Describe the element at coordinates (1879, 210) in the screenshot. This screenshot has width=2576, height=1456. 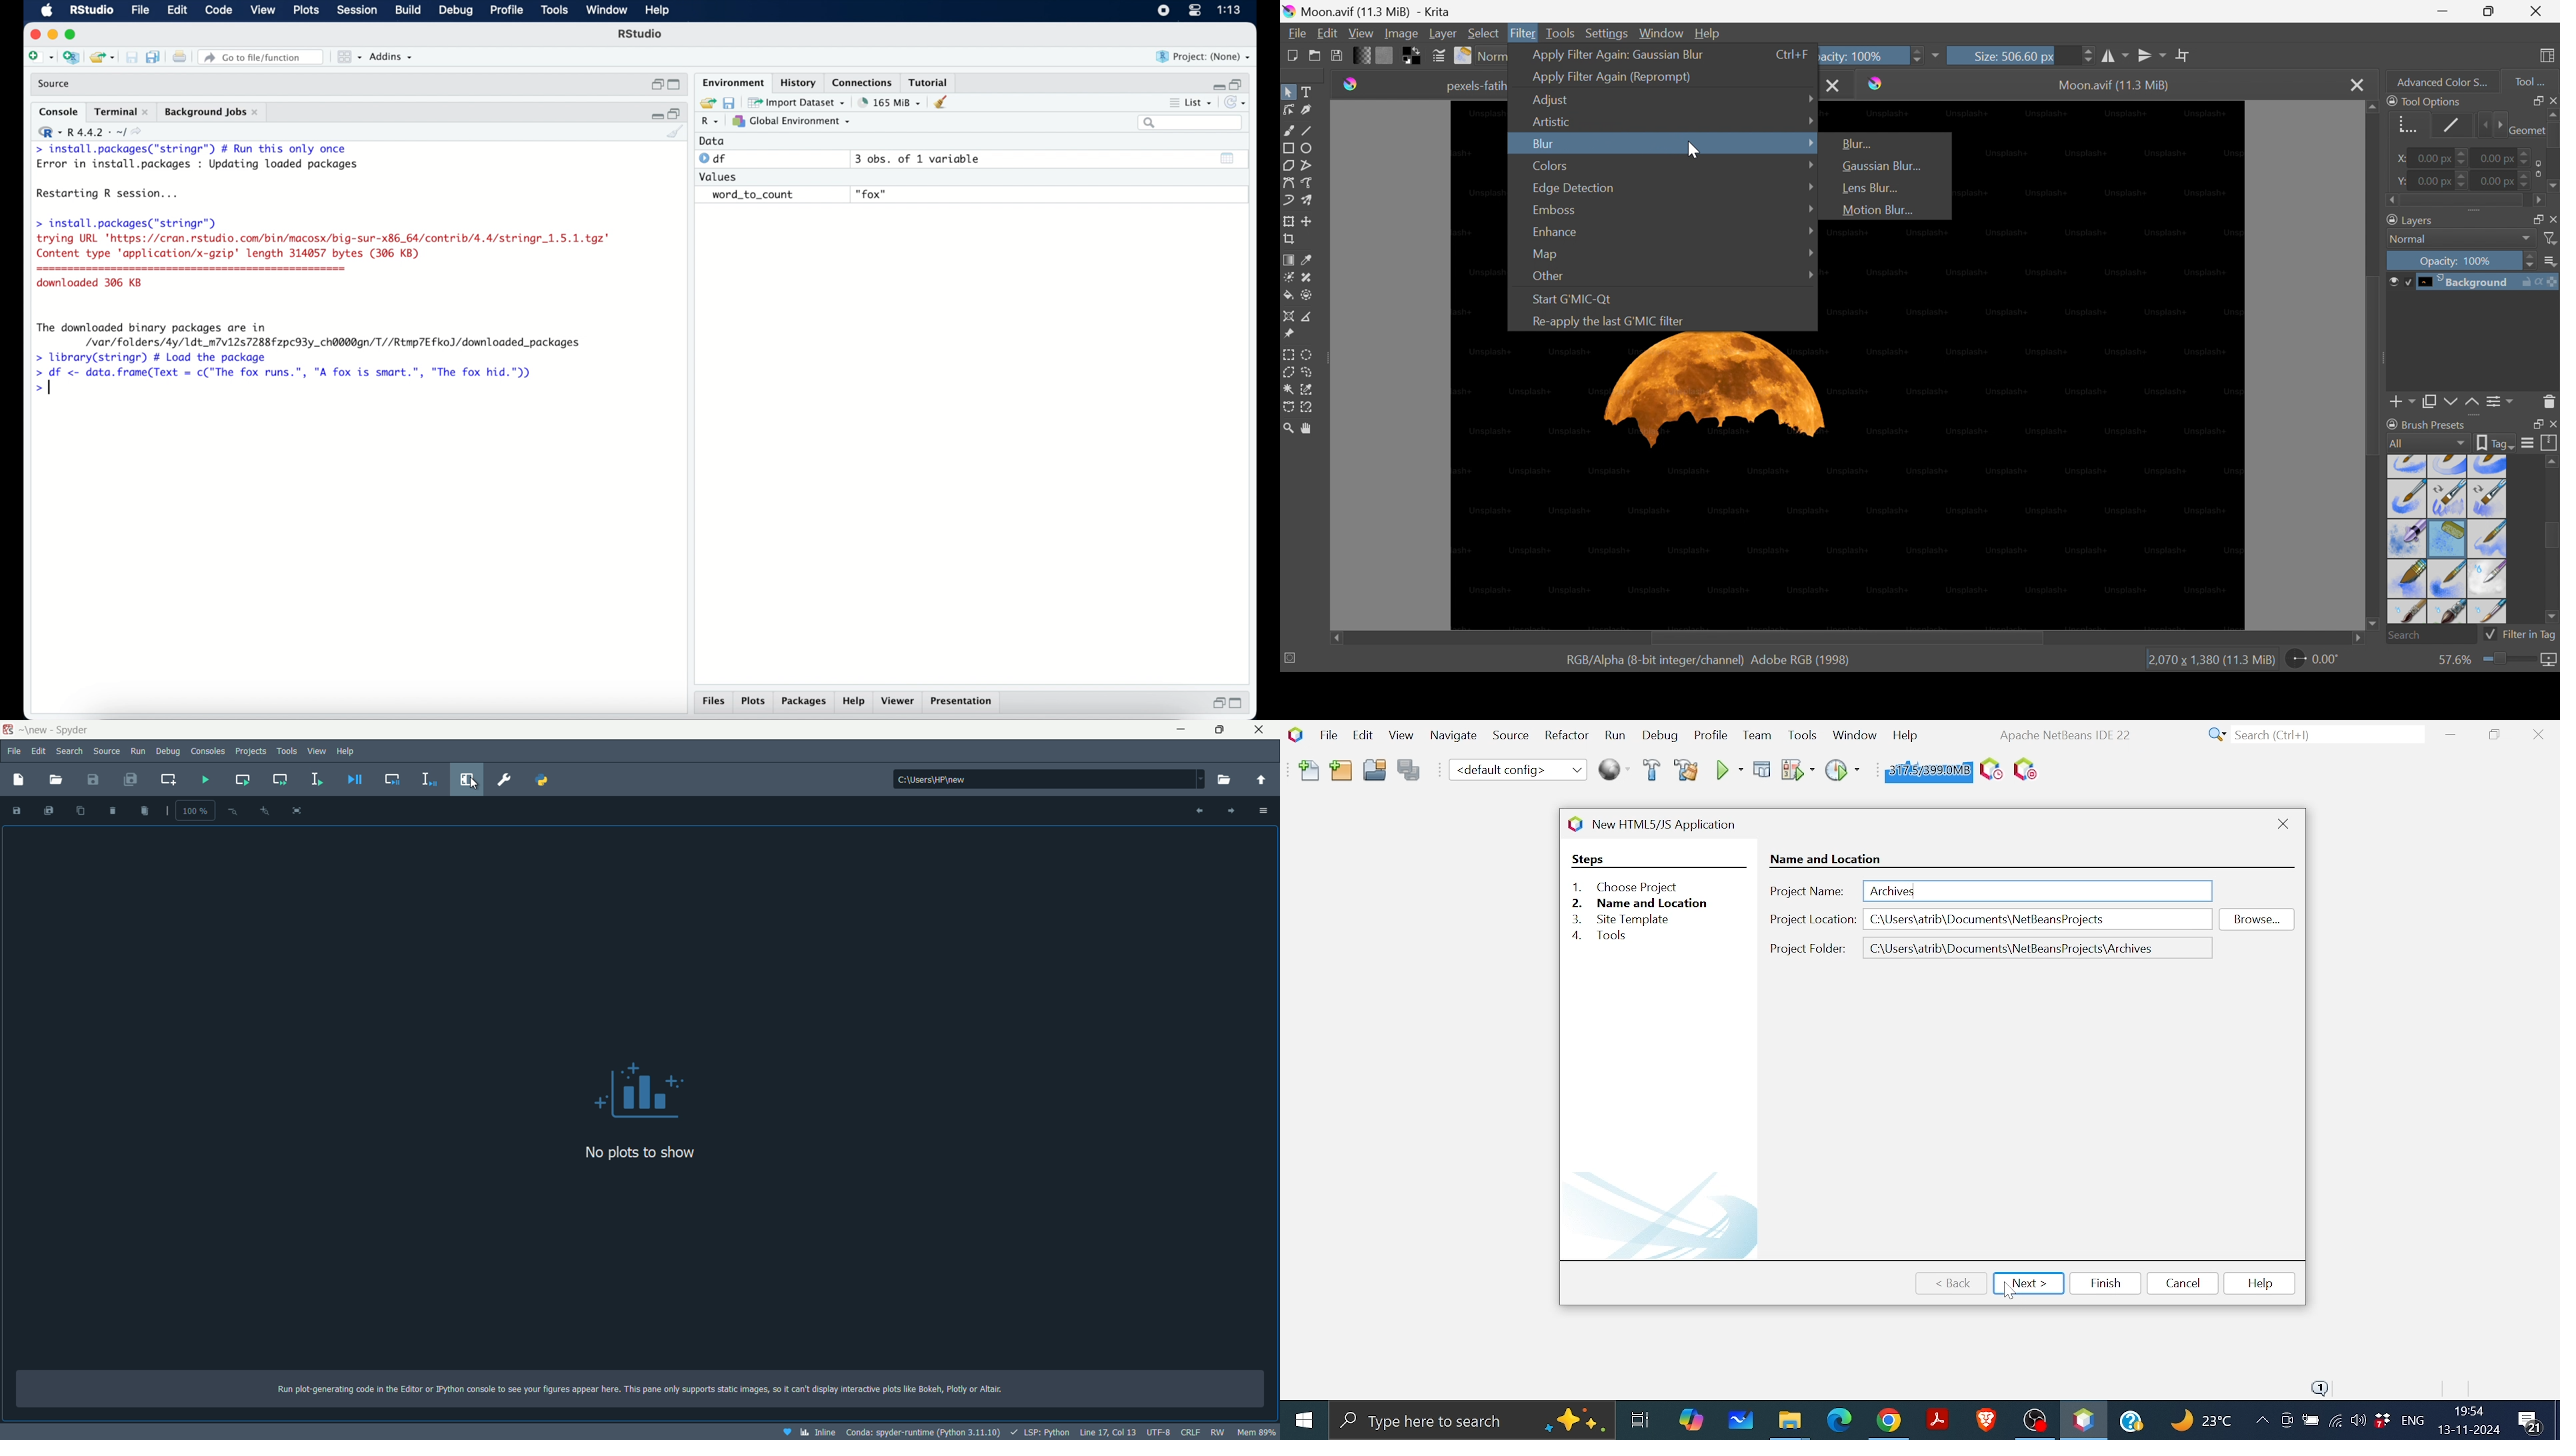
I see `Motion Blur...` at that location.